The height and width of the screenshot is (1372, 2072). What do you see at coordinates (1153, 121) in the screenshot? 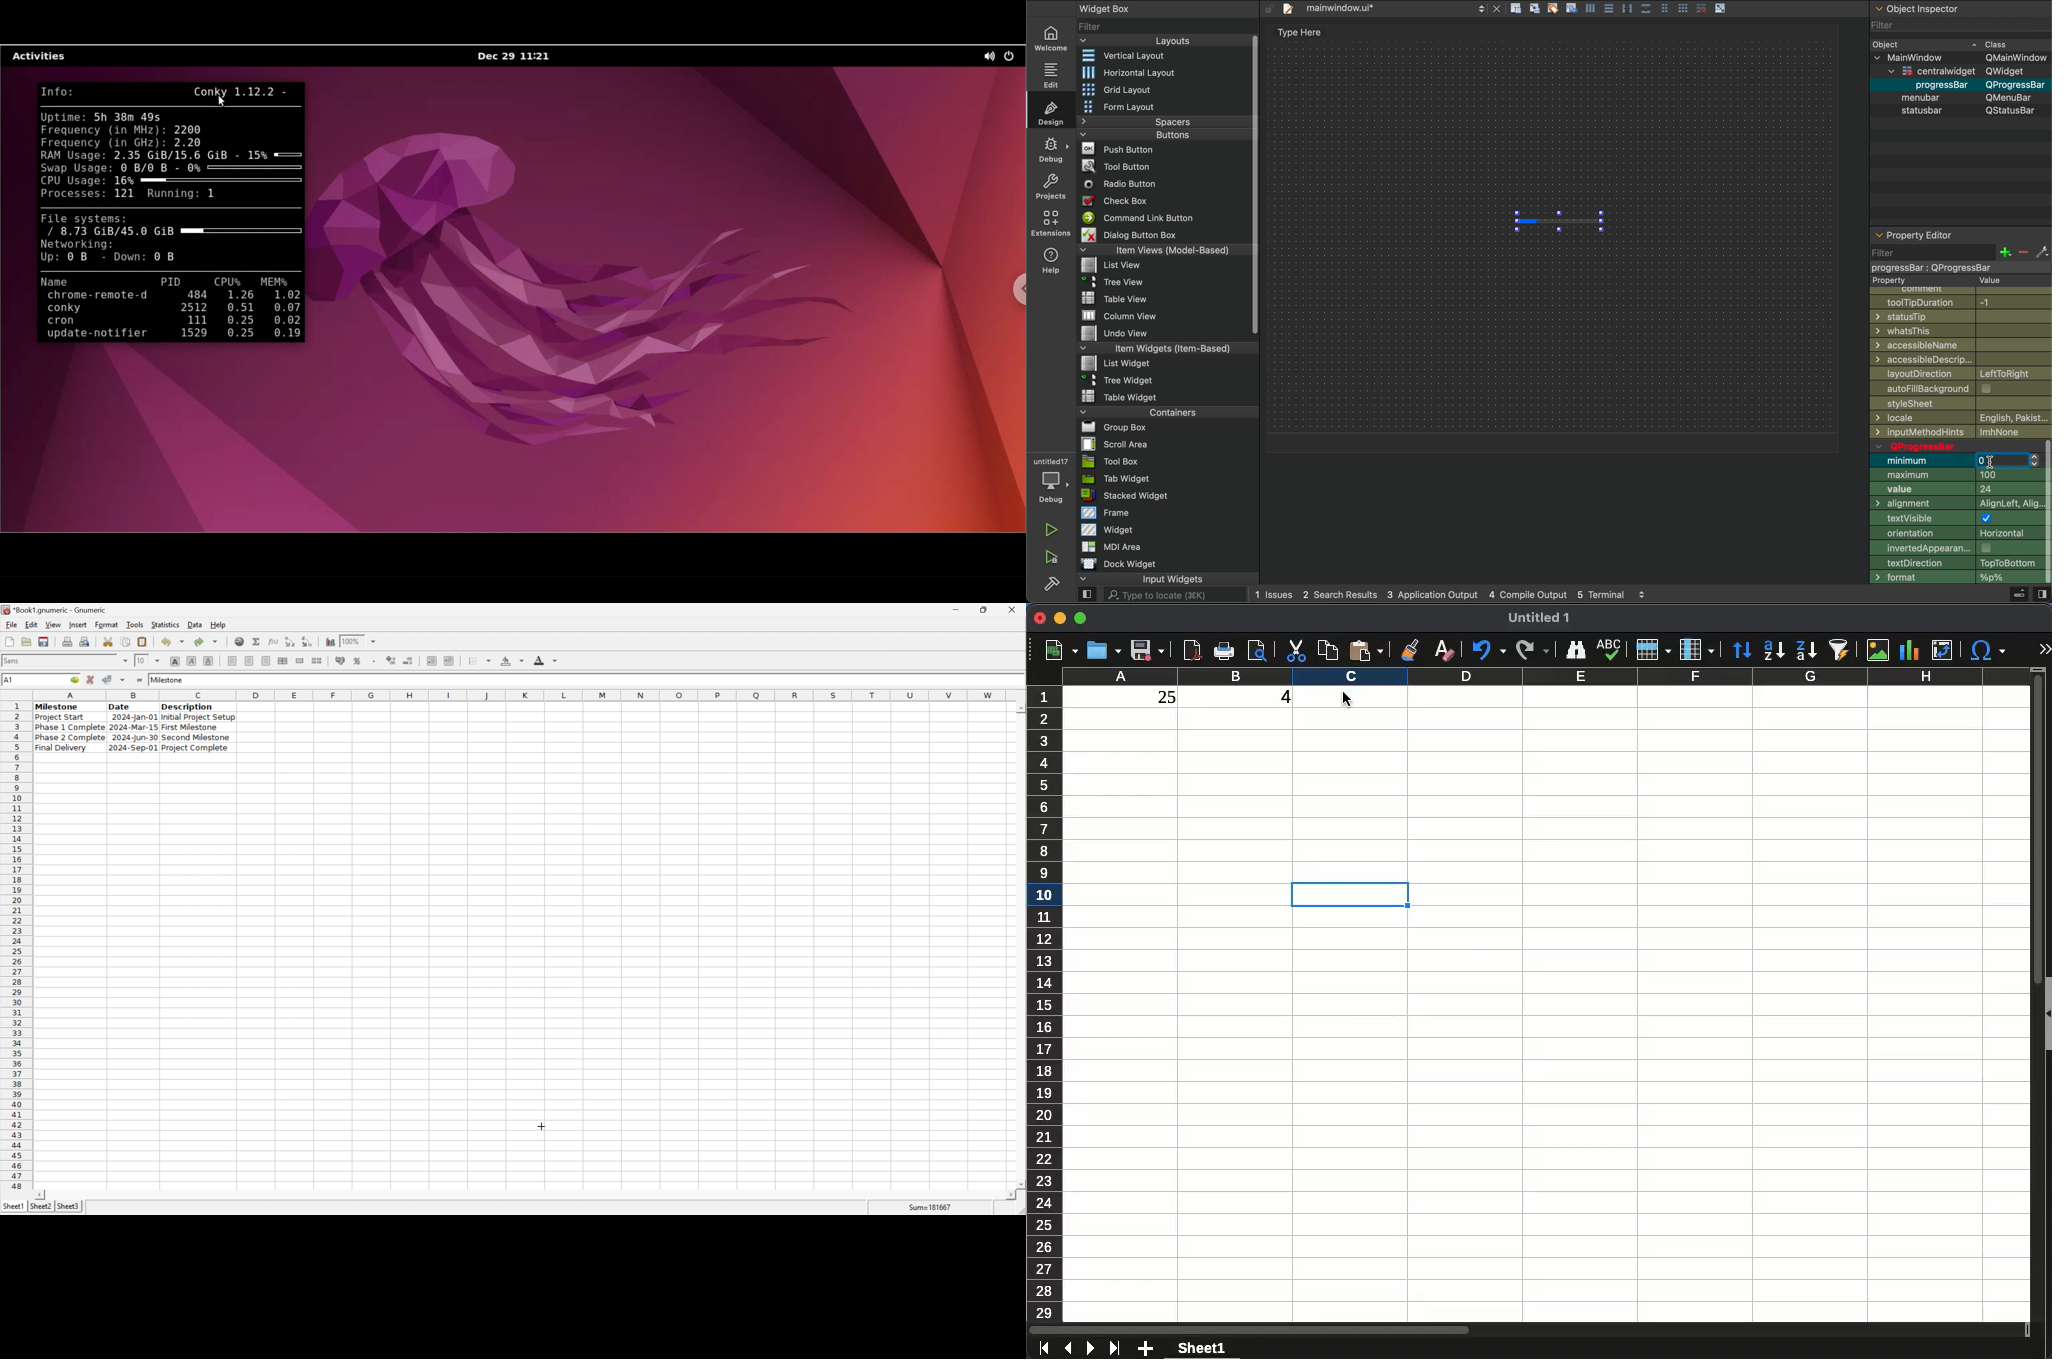
I see `Spacer` at bounding box center [1153, 121].